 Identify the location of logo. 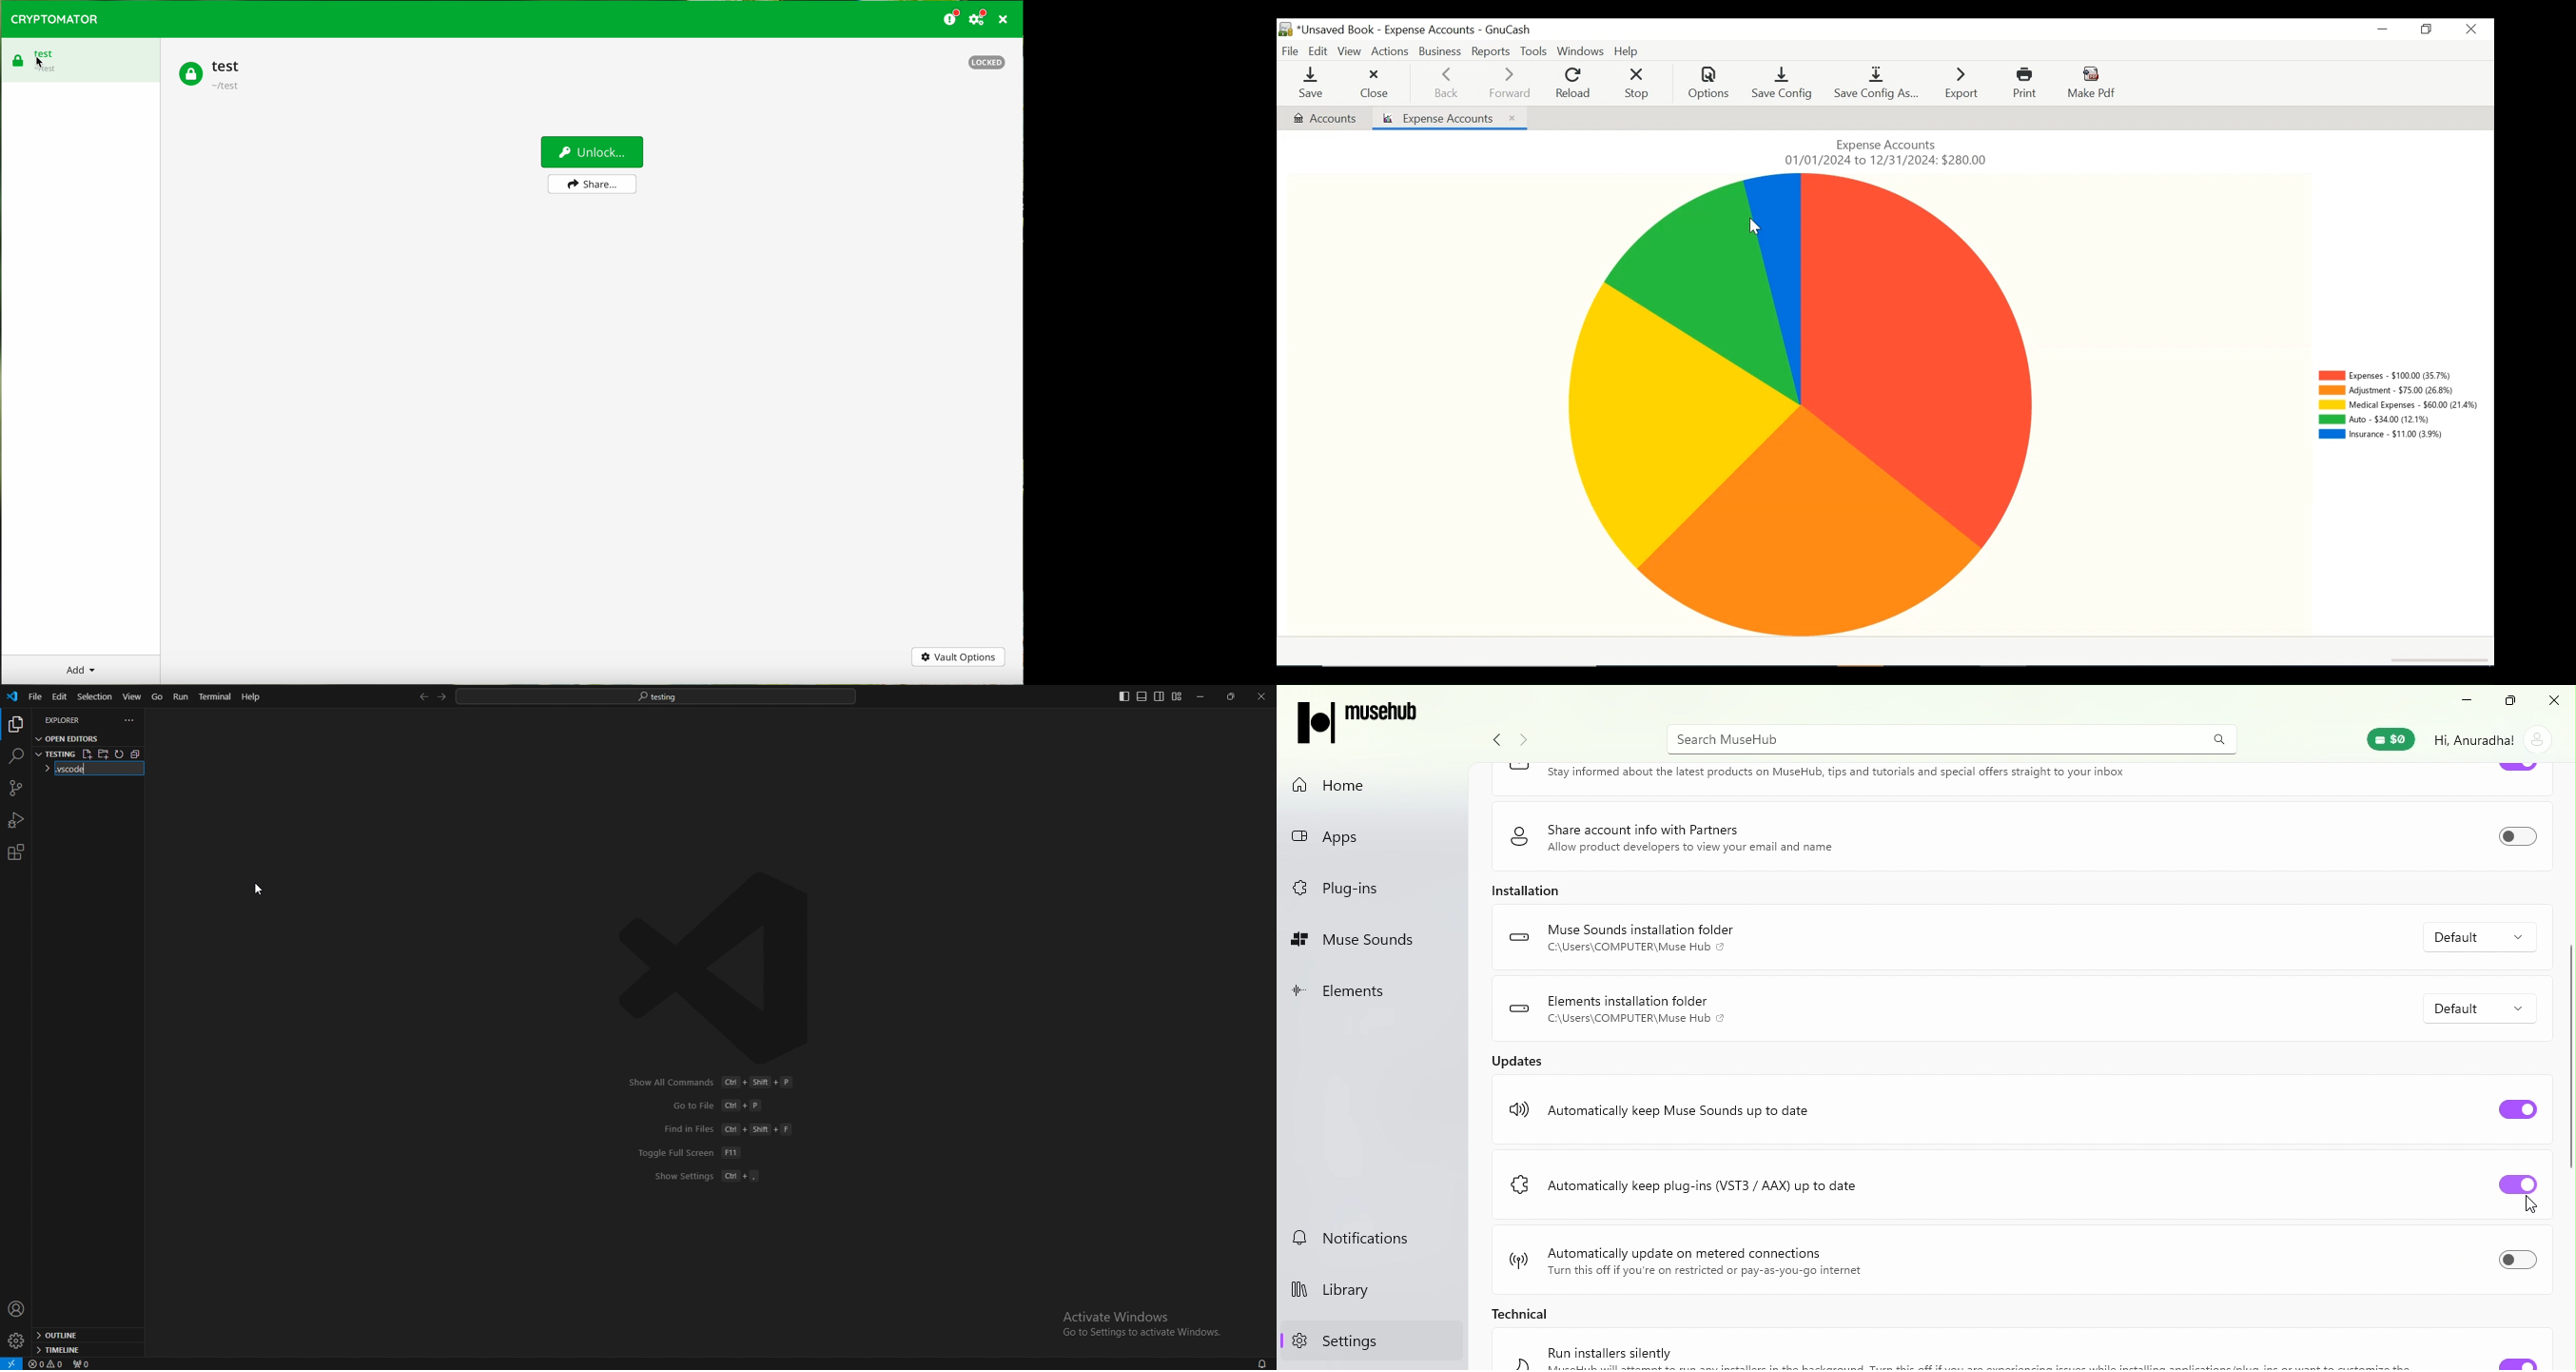
(1518, 1106).